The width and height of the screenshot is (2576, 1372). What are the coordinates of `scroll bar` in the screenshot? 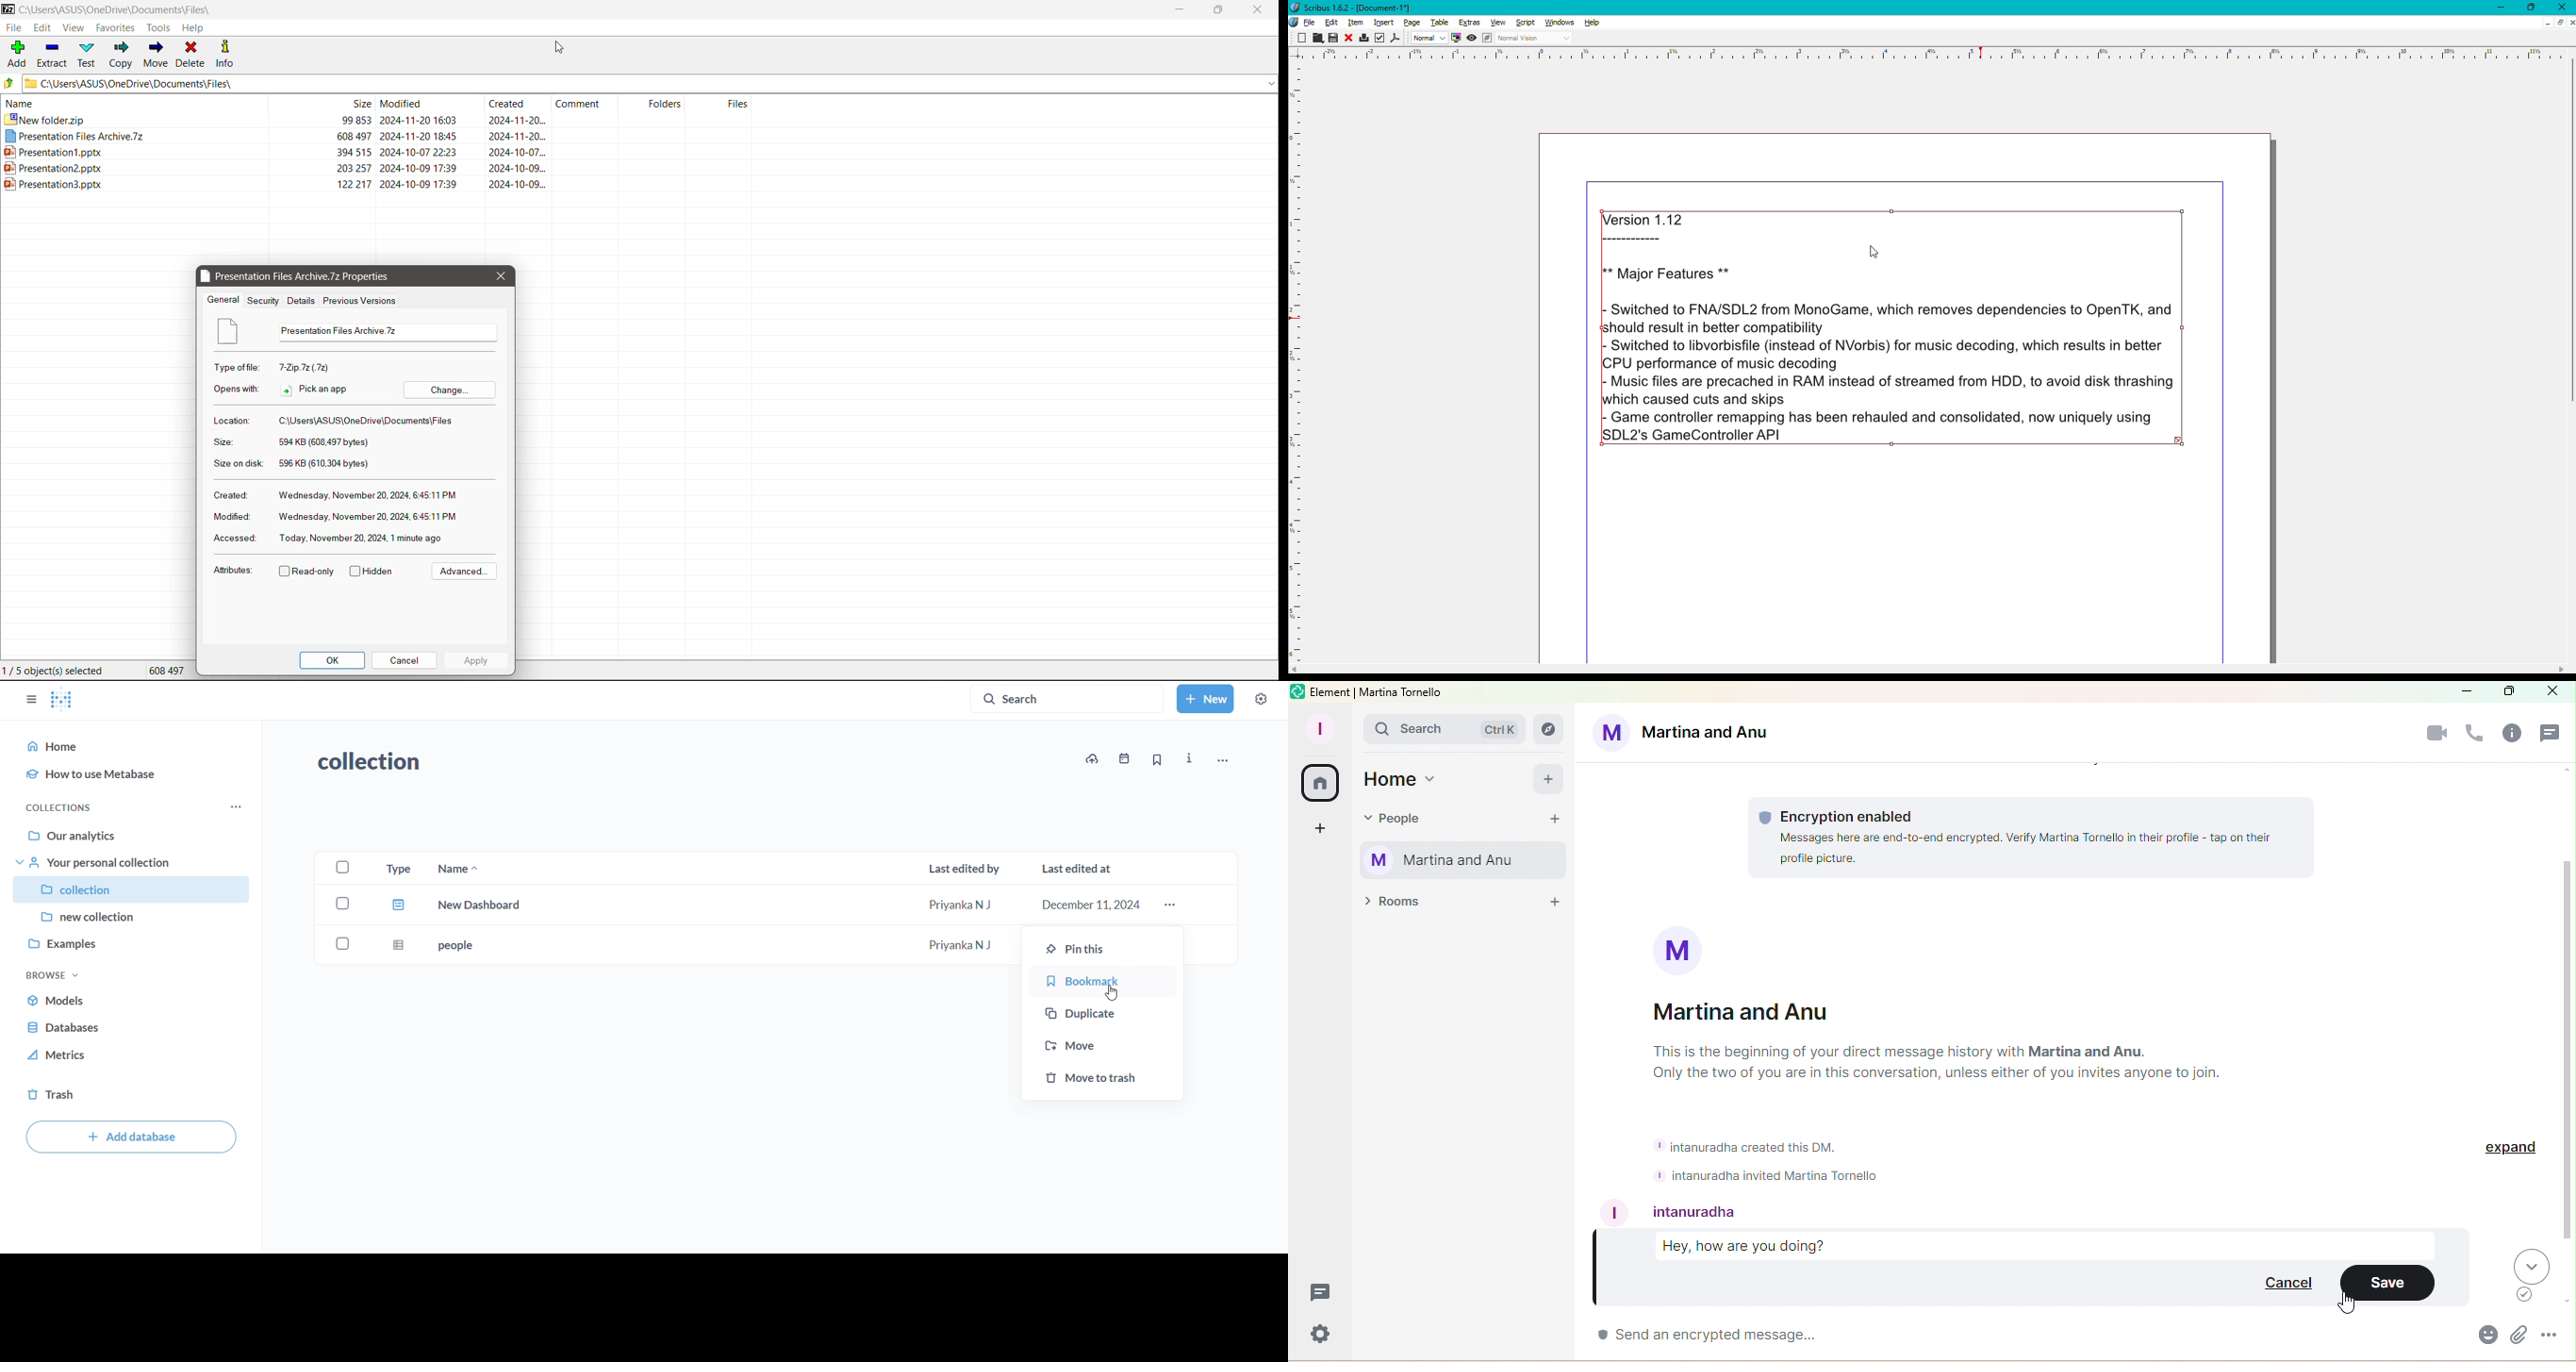 It's located at (2571, 233).